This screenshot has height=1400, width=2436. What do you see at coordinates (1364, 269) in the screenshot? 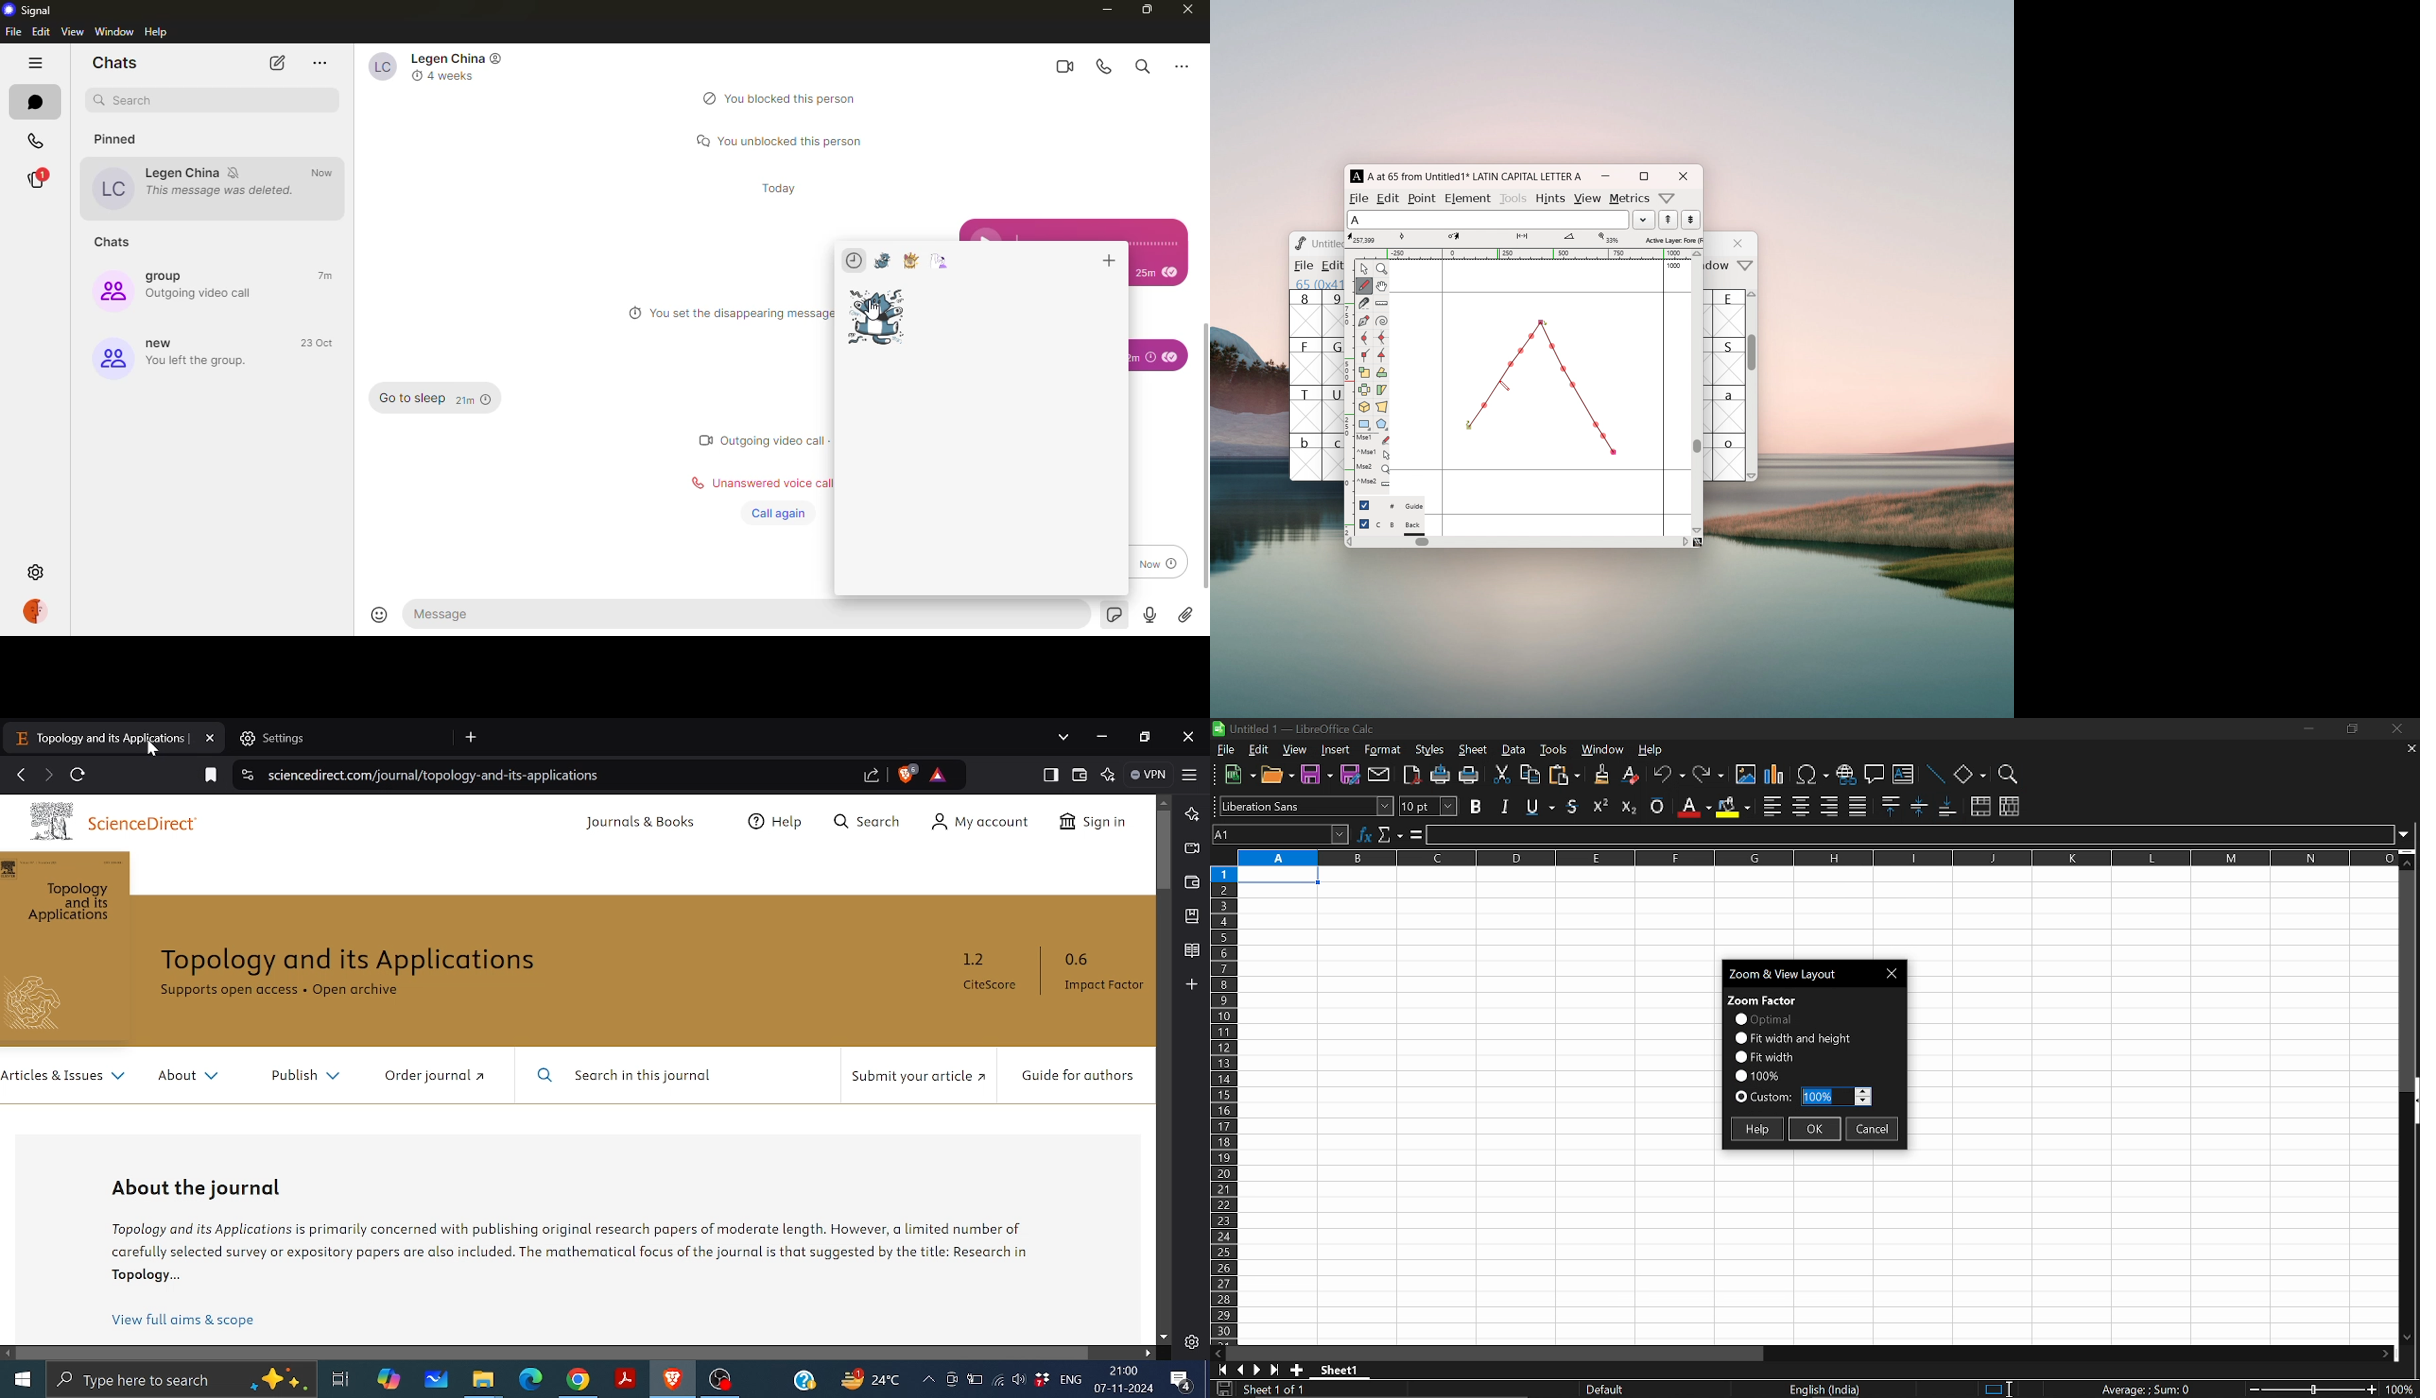
I see `pointer` at bounding box center [1364, 269].